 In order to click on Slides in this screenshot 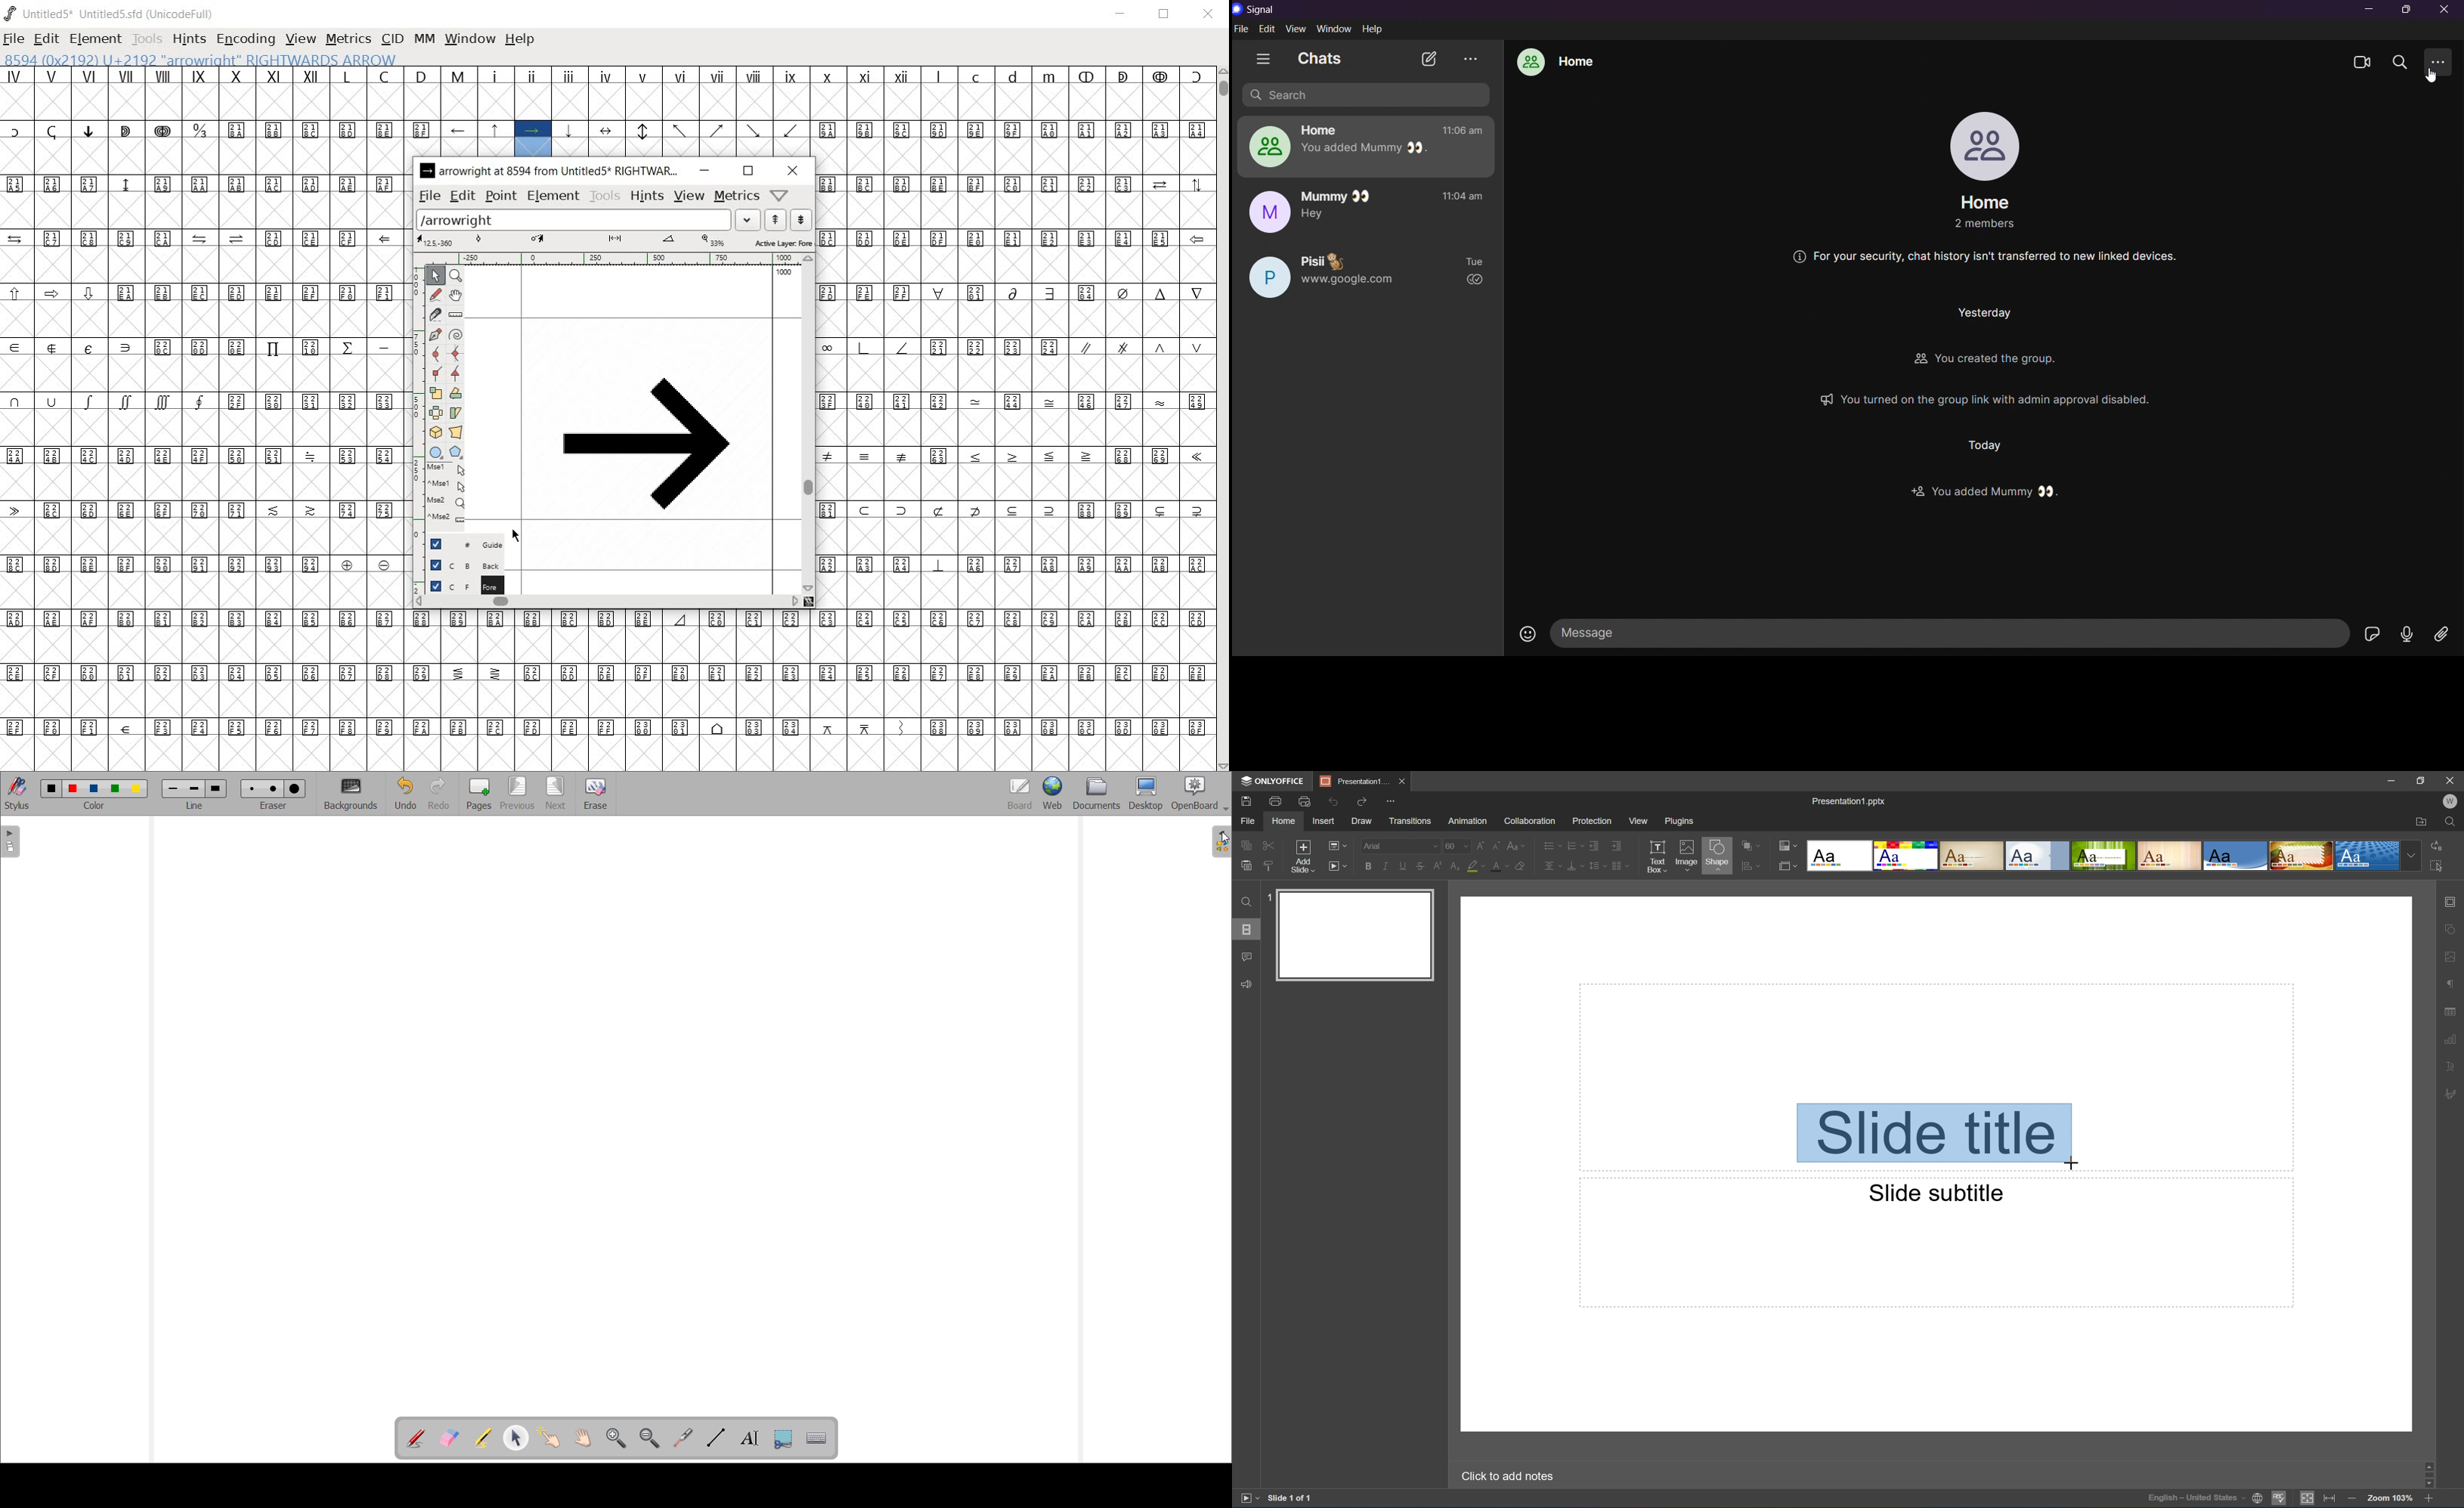, I will do `click(1246, 928)`.